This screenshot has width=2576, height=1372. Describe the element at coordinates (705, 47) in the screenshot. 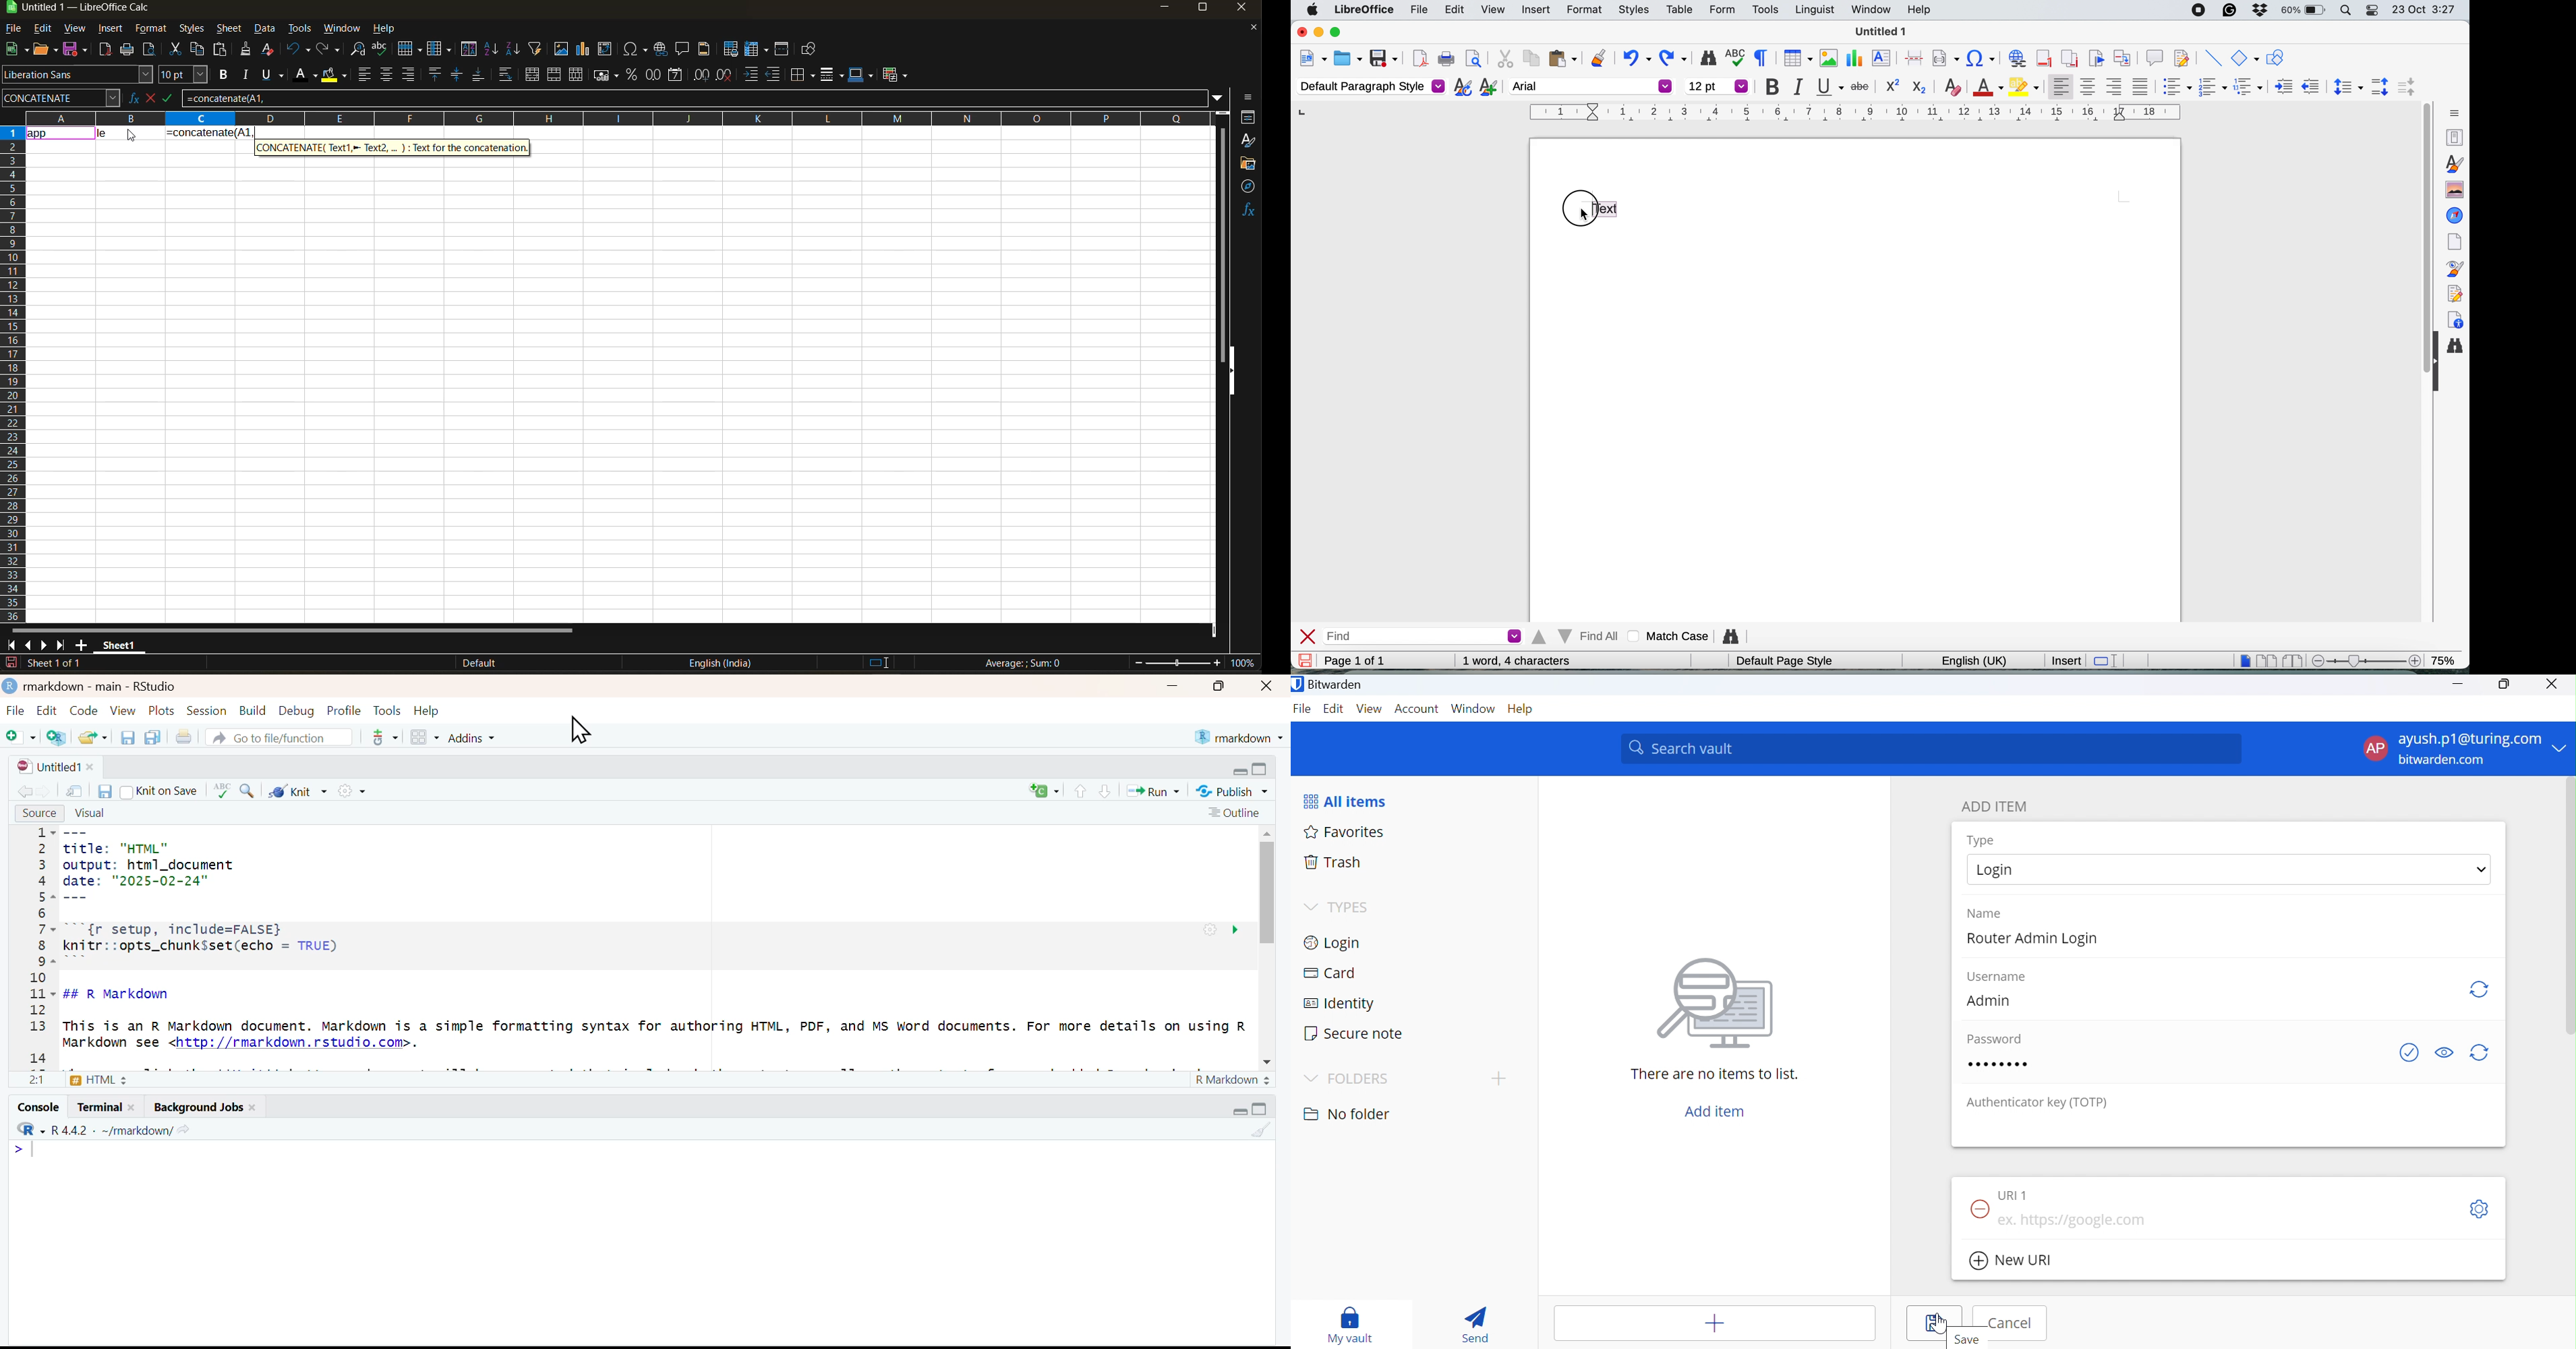

I see `headers and footers` at that location.